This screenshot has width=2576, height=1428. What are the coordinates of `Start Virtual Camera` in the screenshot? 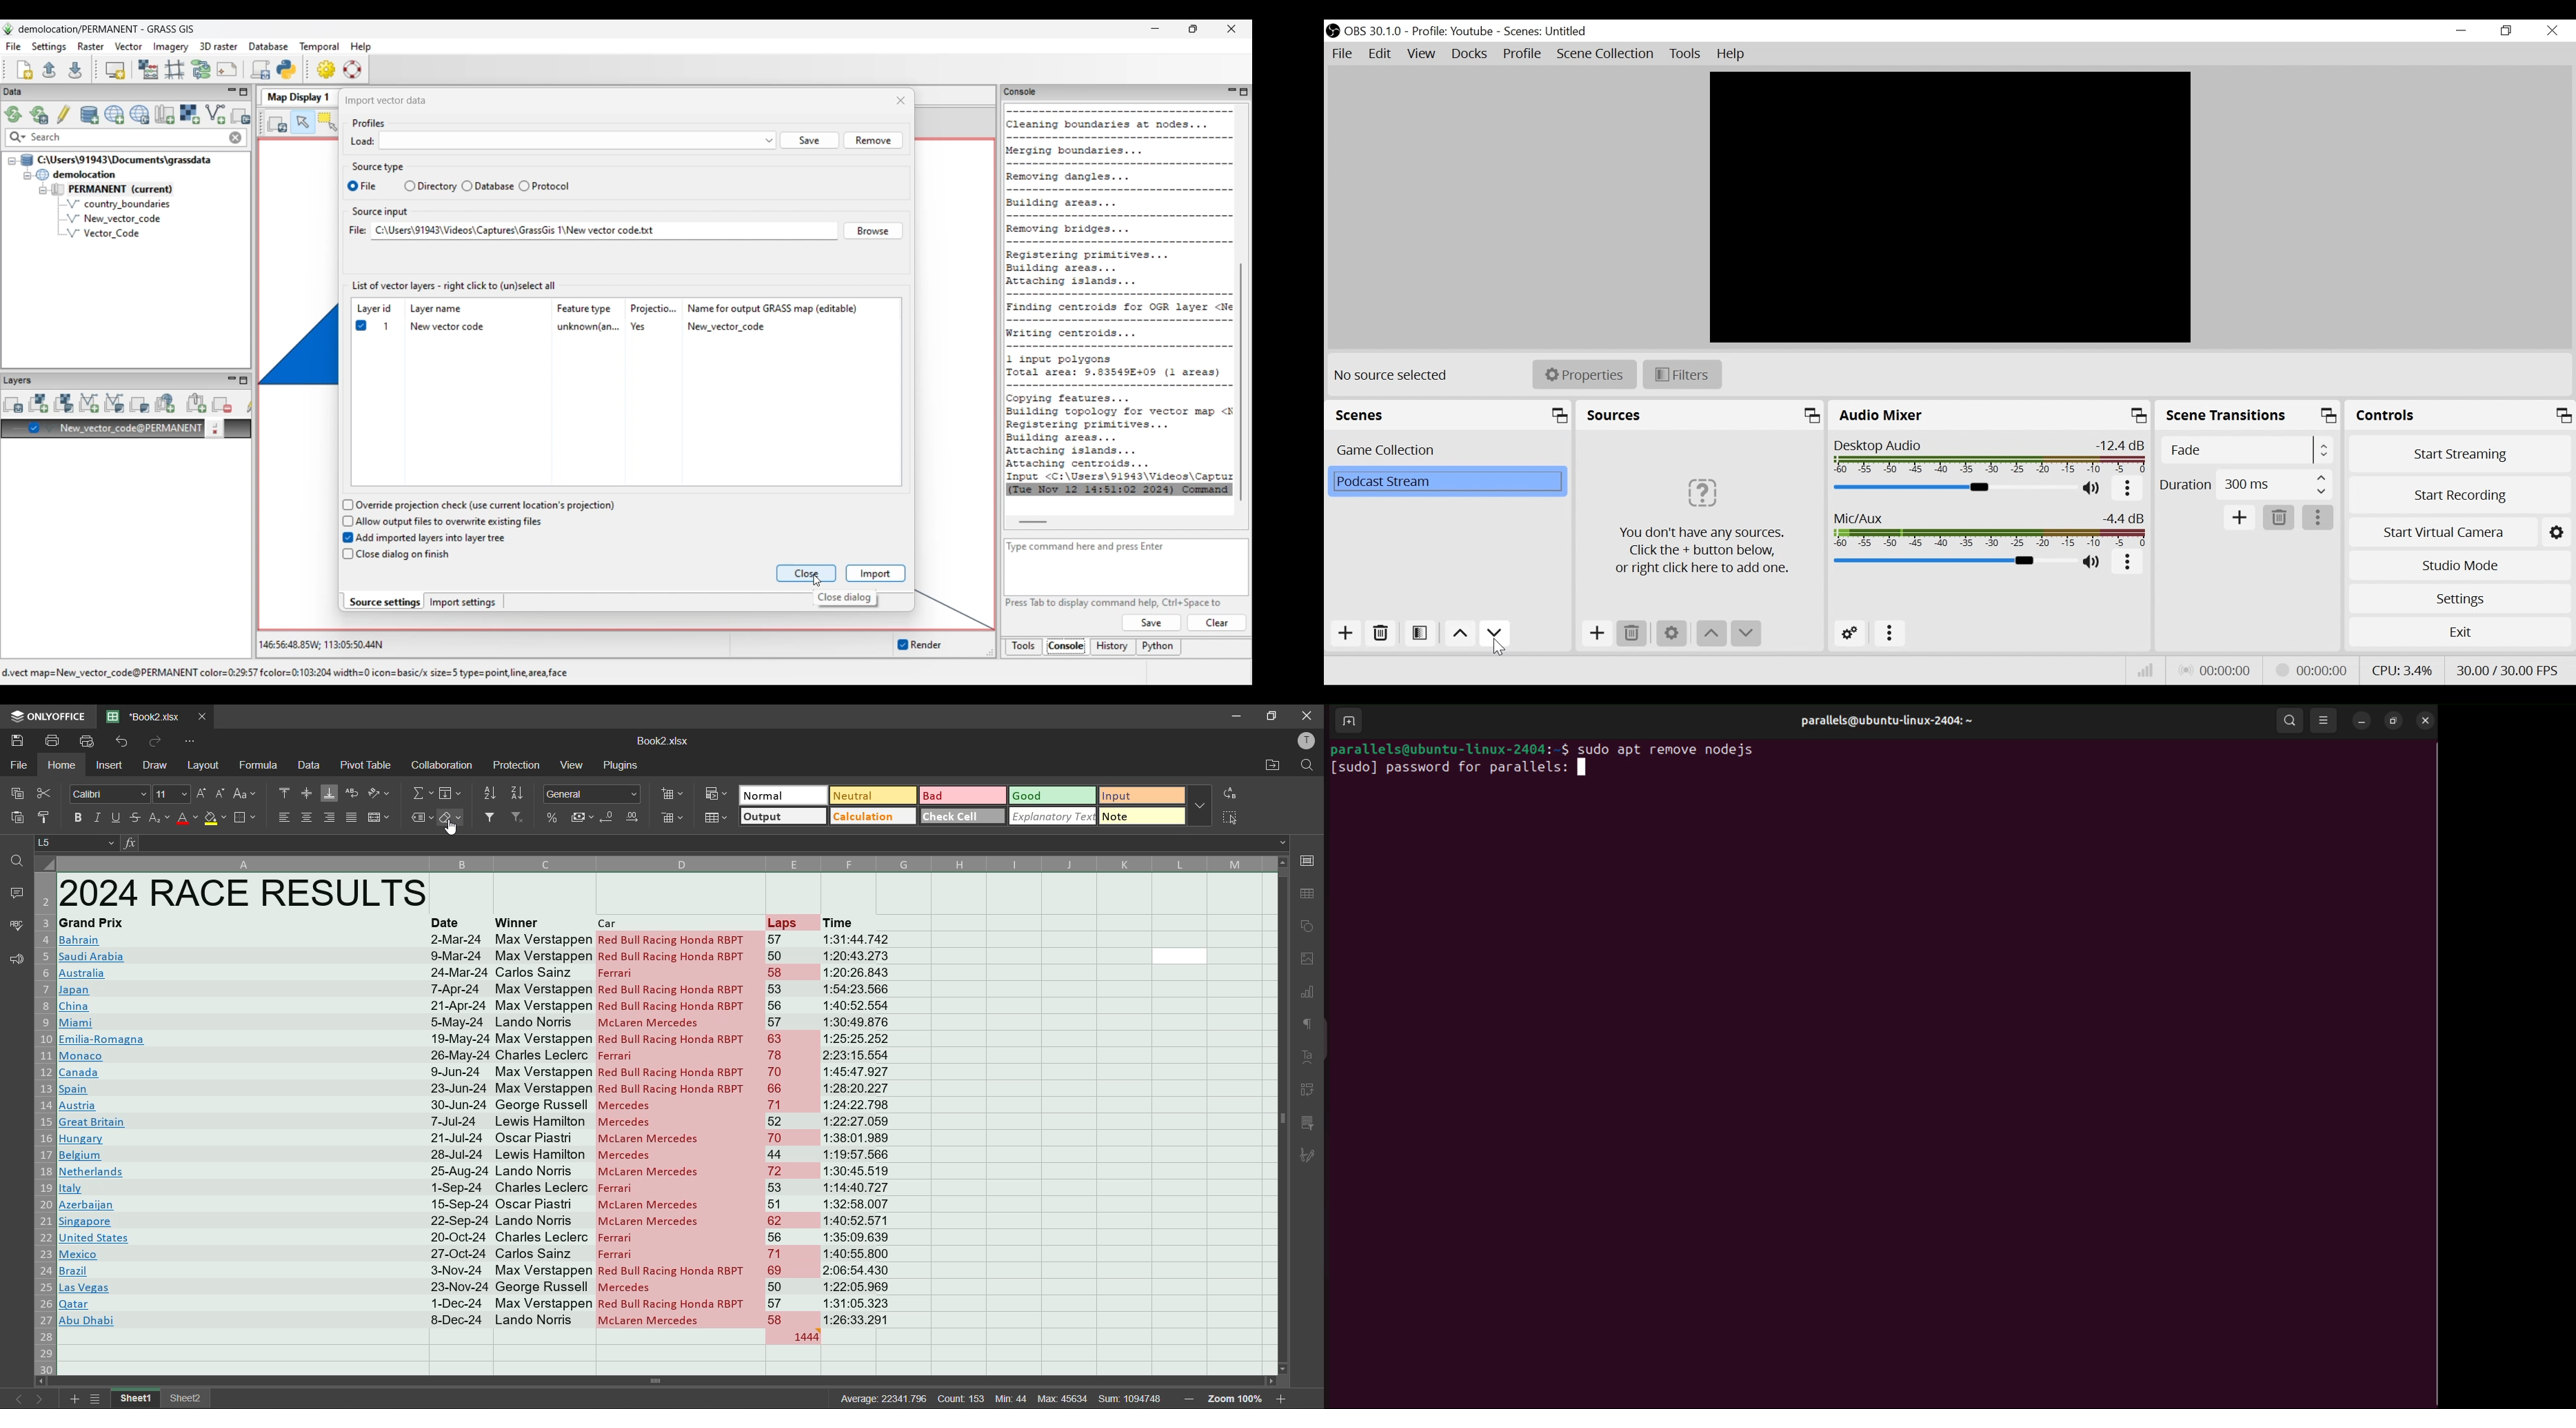 It's located at (2443, 530).